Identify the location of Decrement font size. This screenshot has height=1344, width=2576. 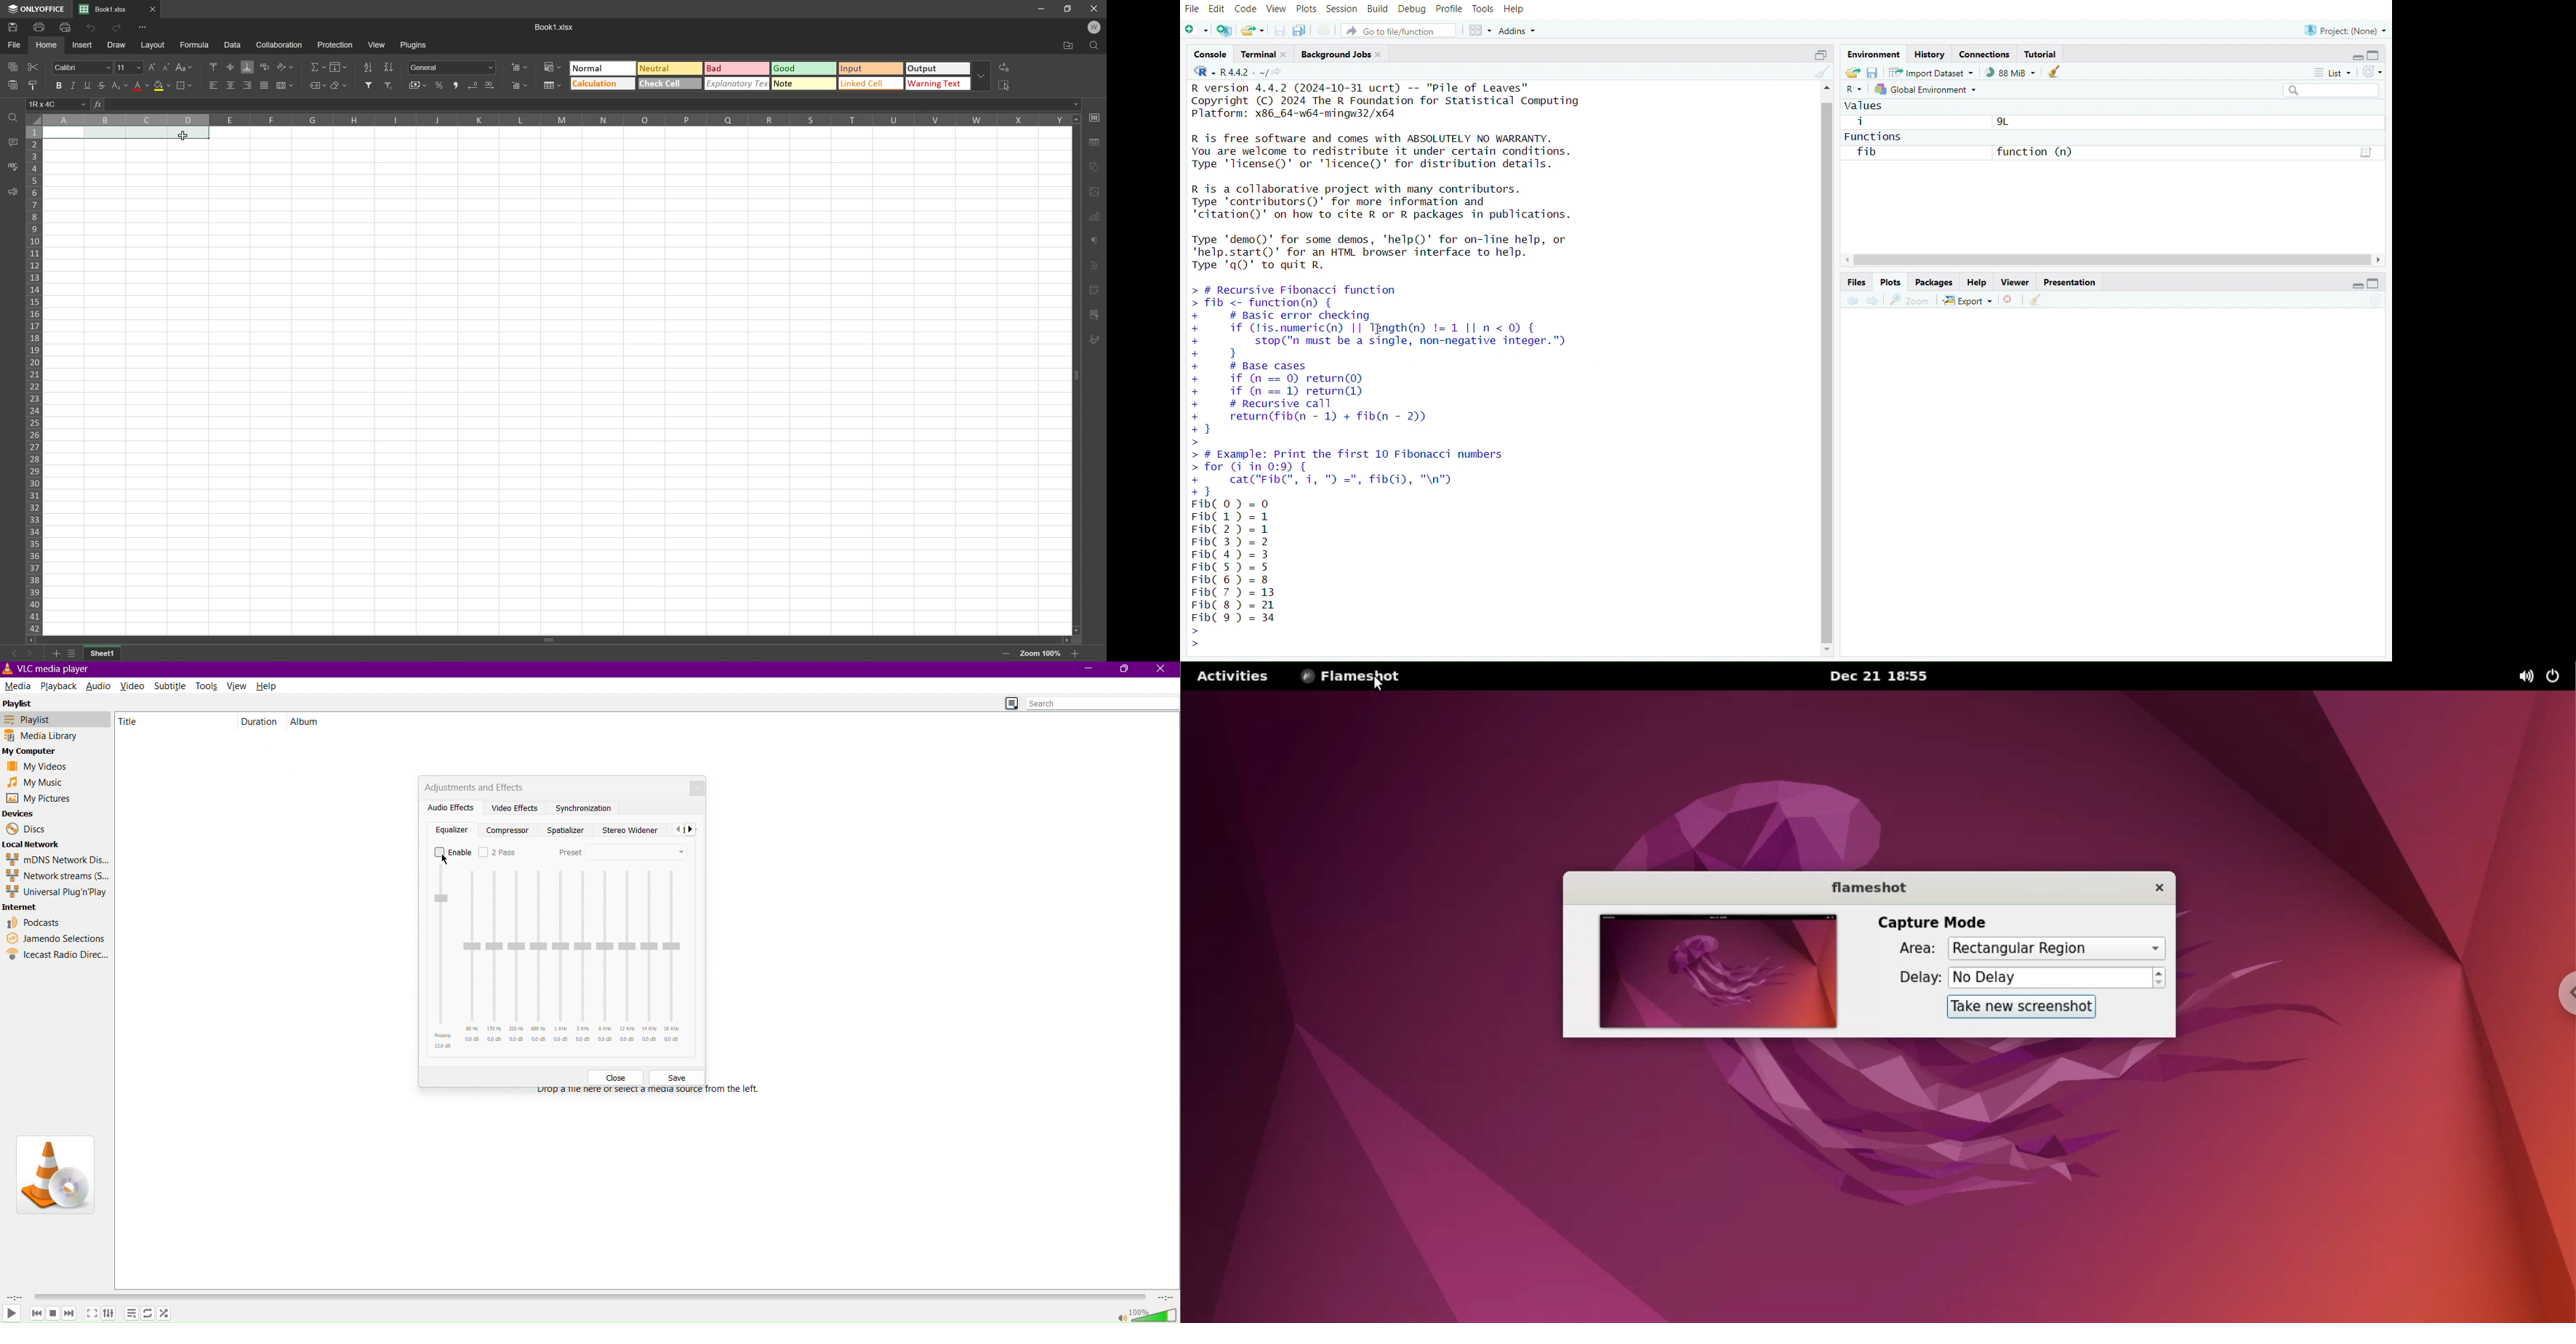
(167, 68).